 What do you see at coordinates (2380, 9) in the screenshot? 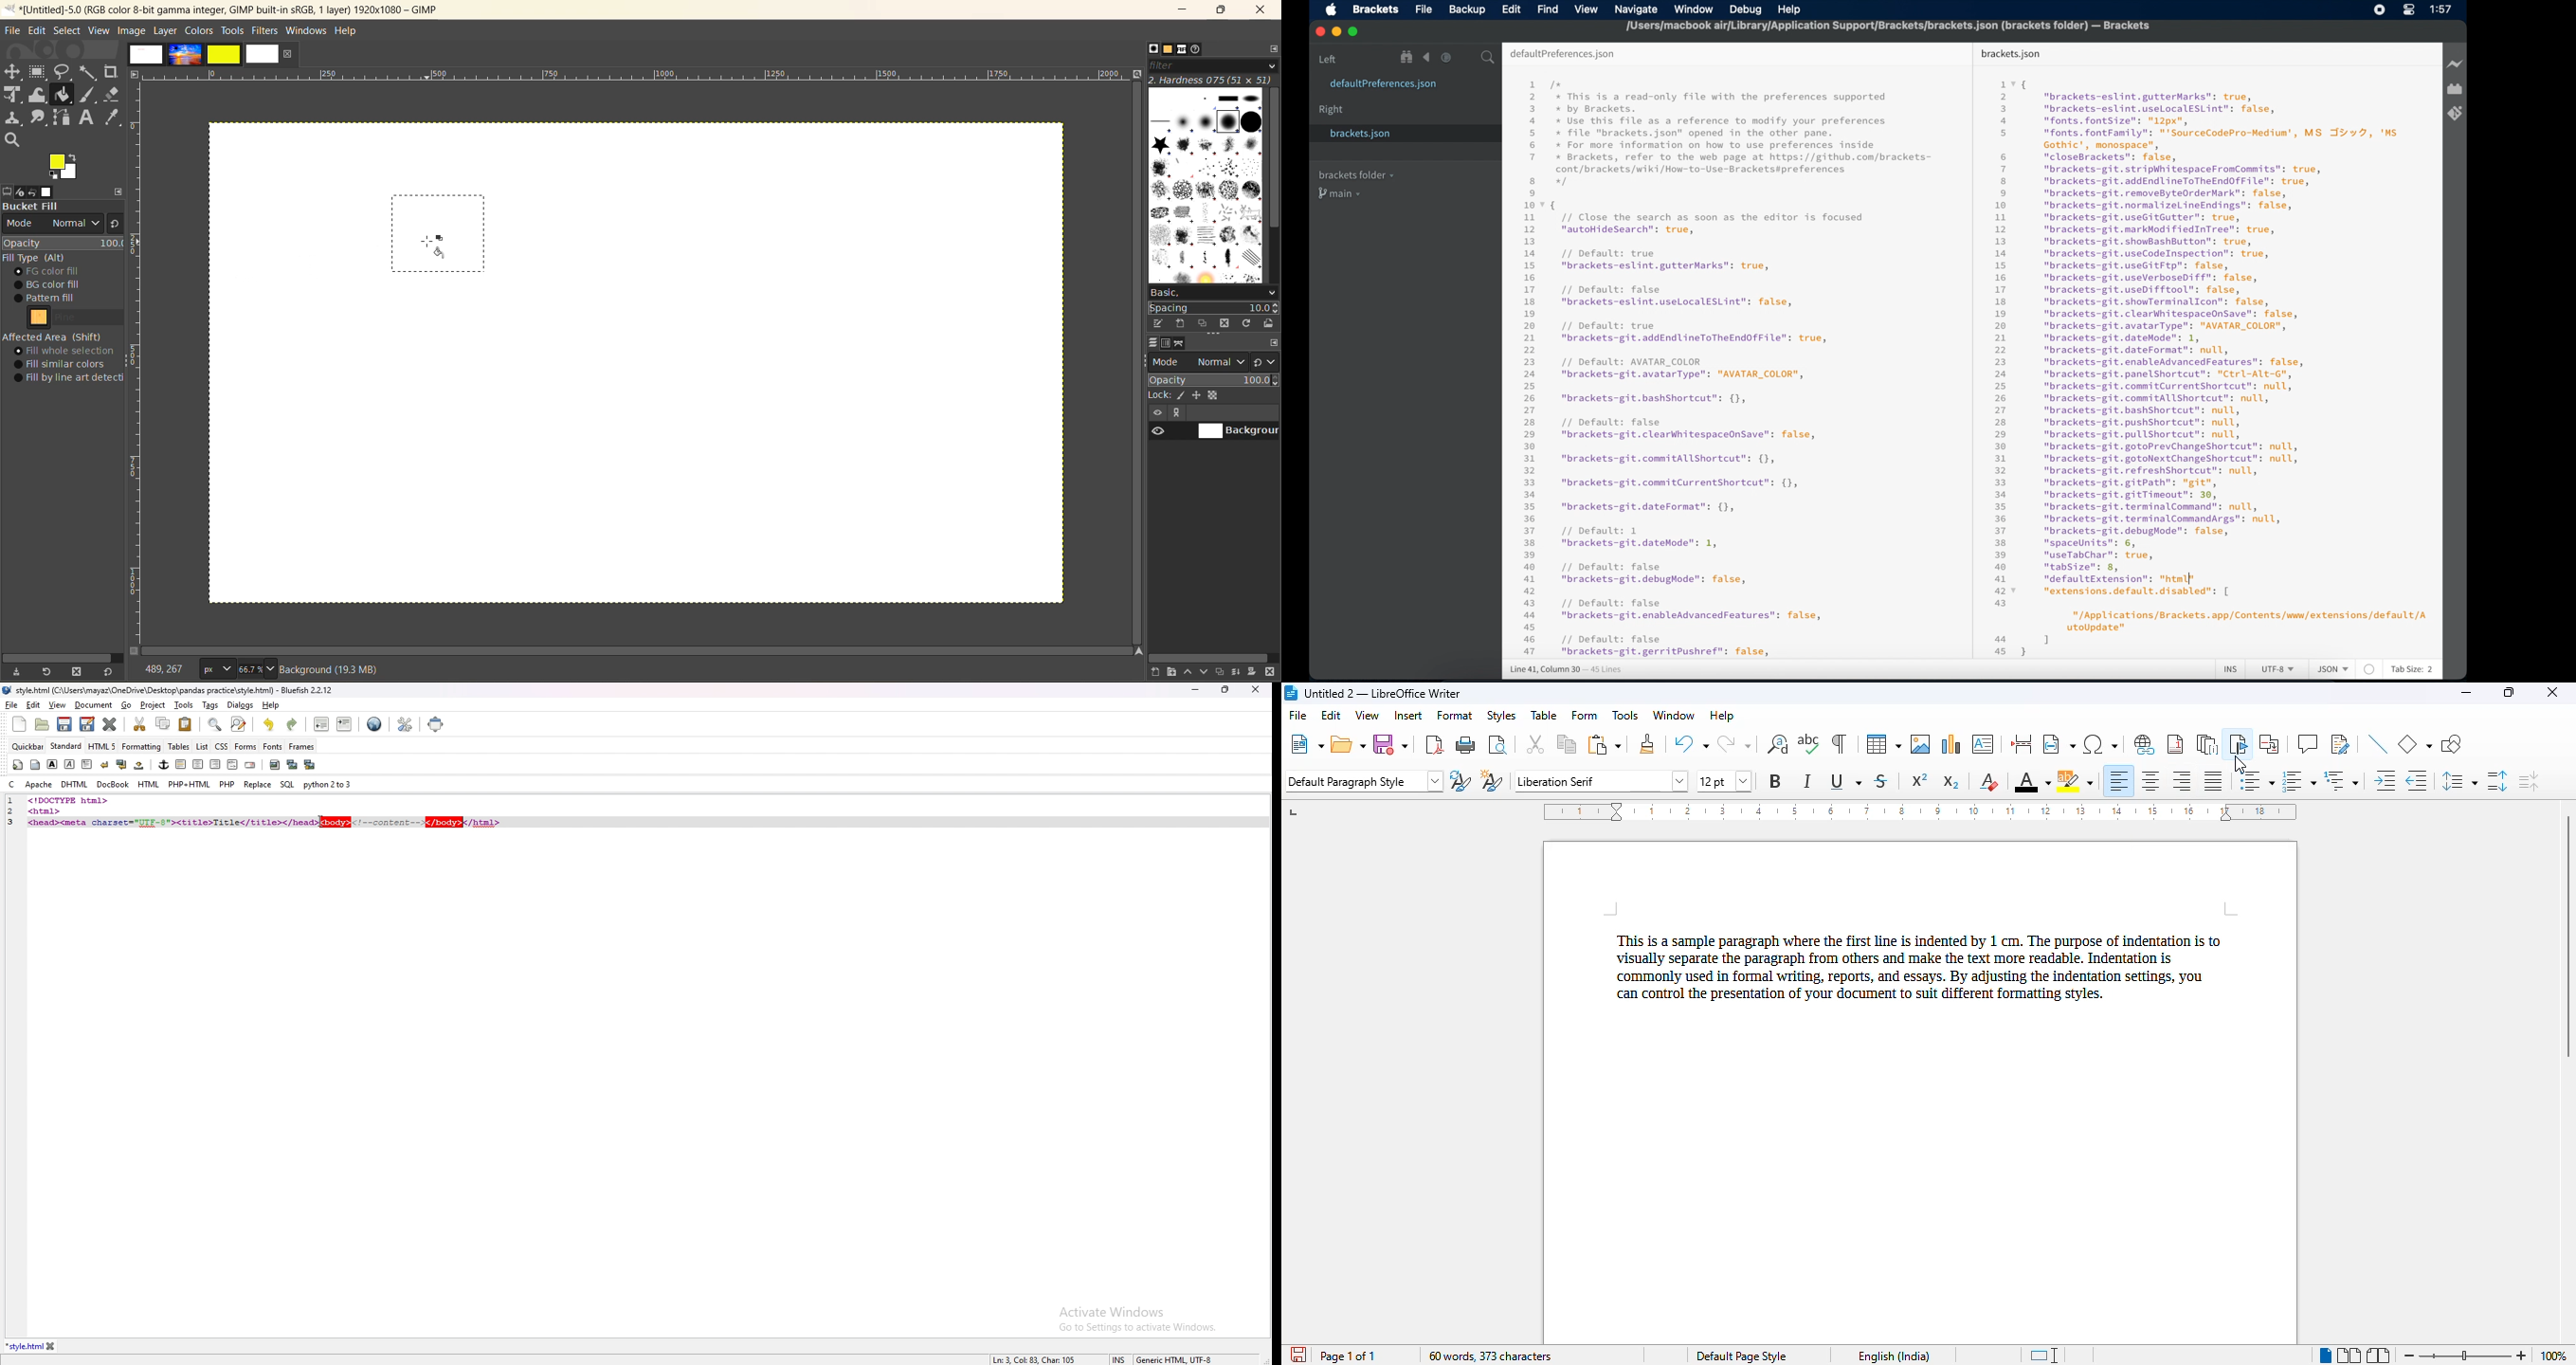
I see `screen recorder icon` at bounding box center [2380, 9].